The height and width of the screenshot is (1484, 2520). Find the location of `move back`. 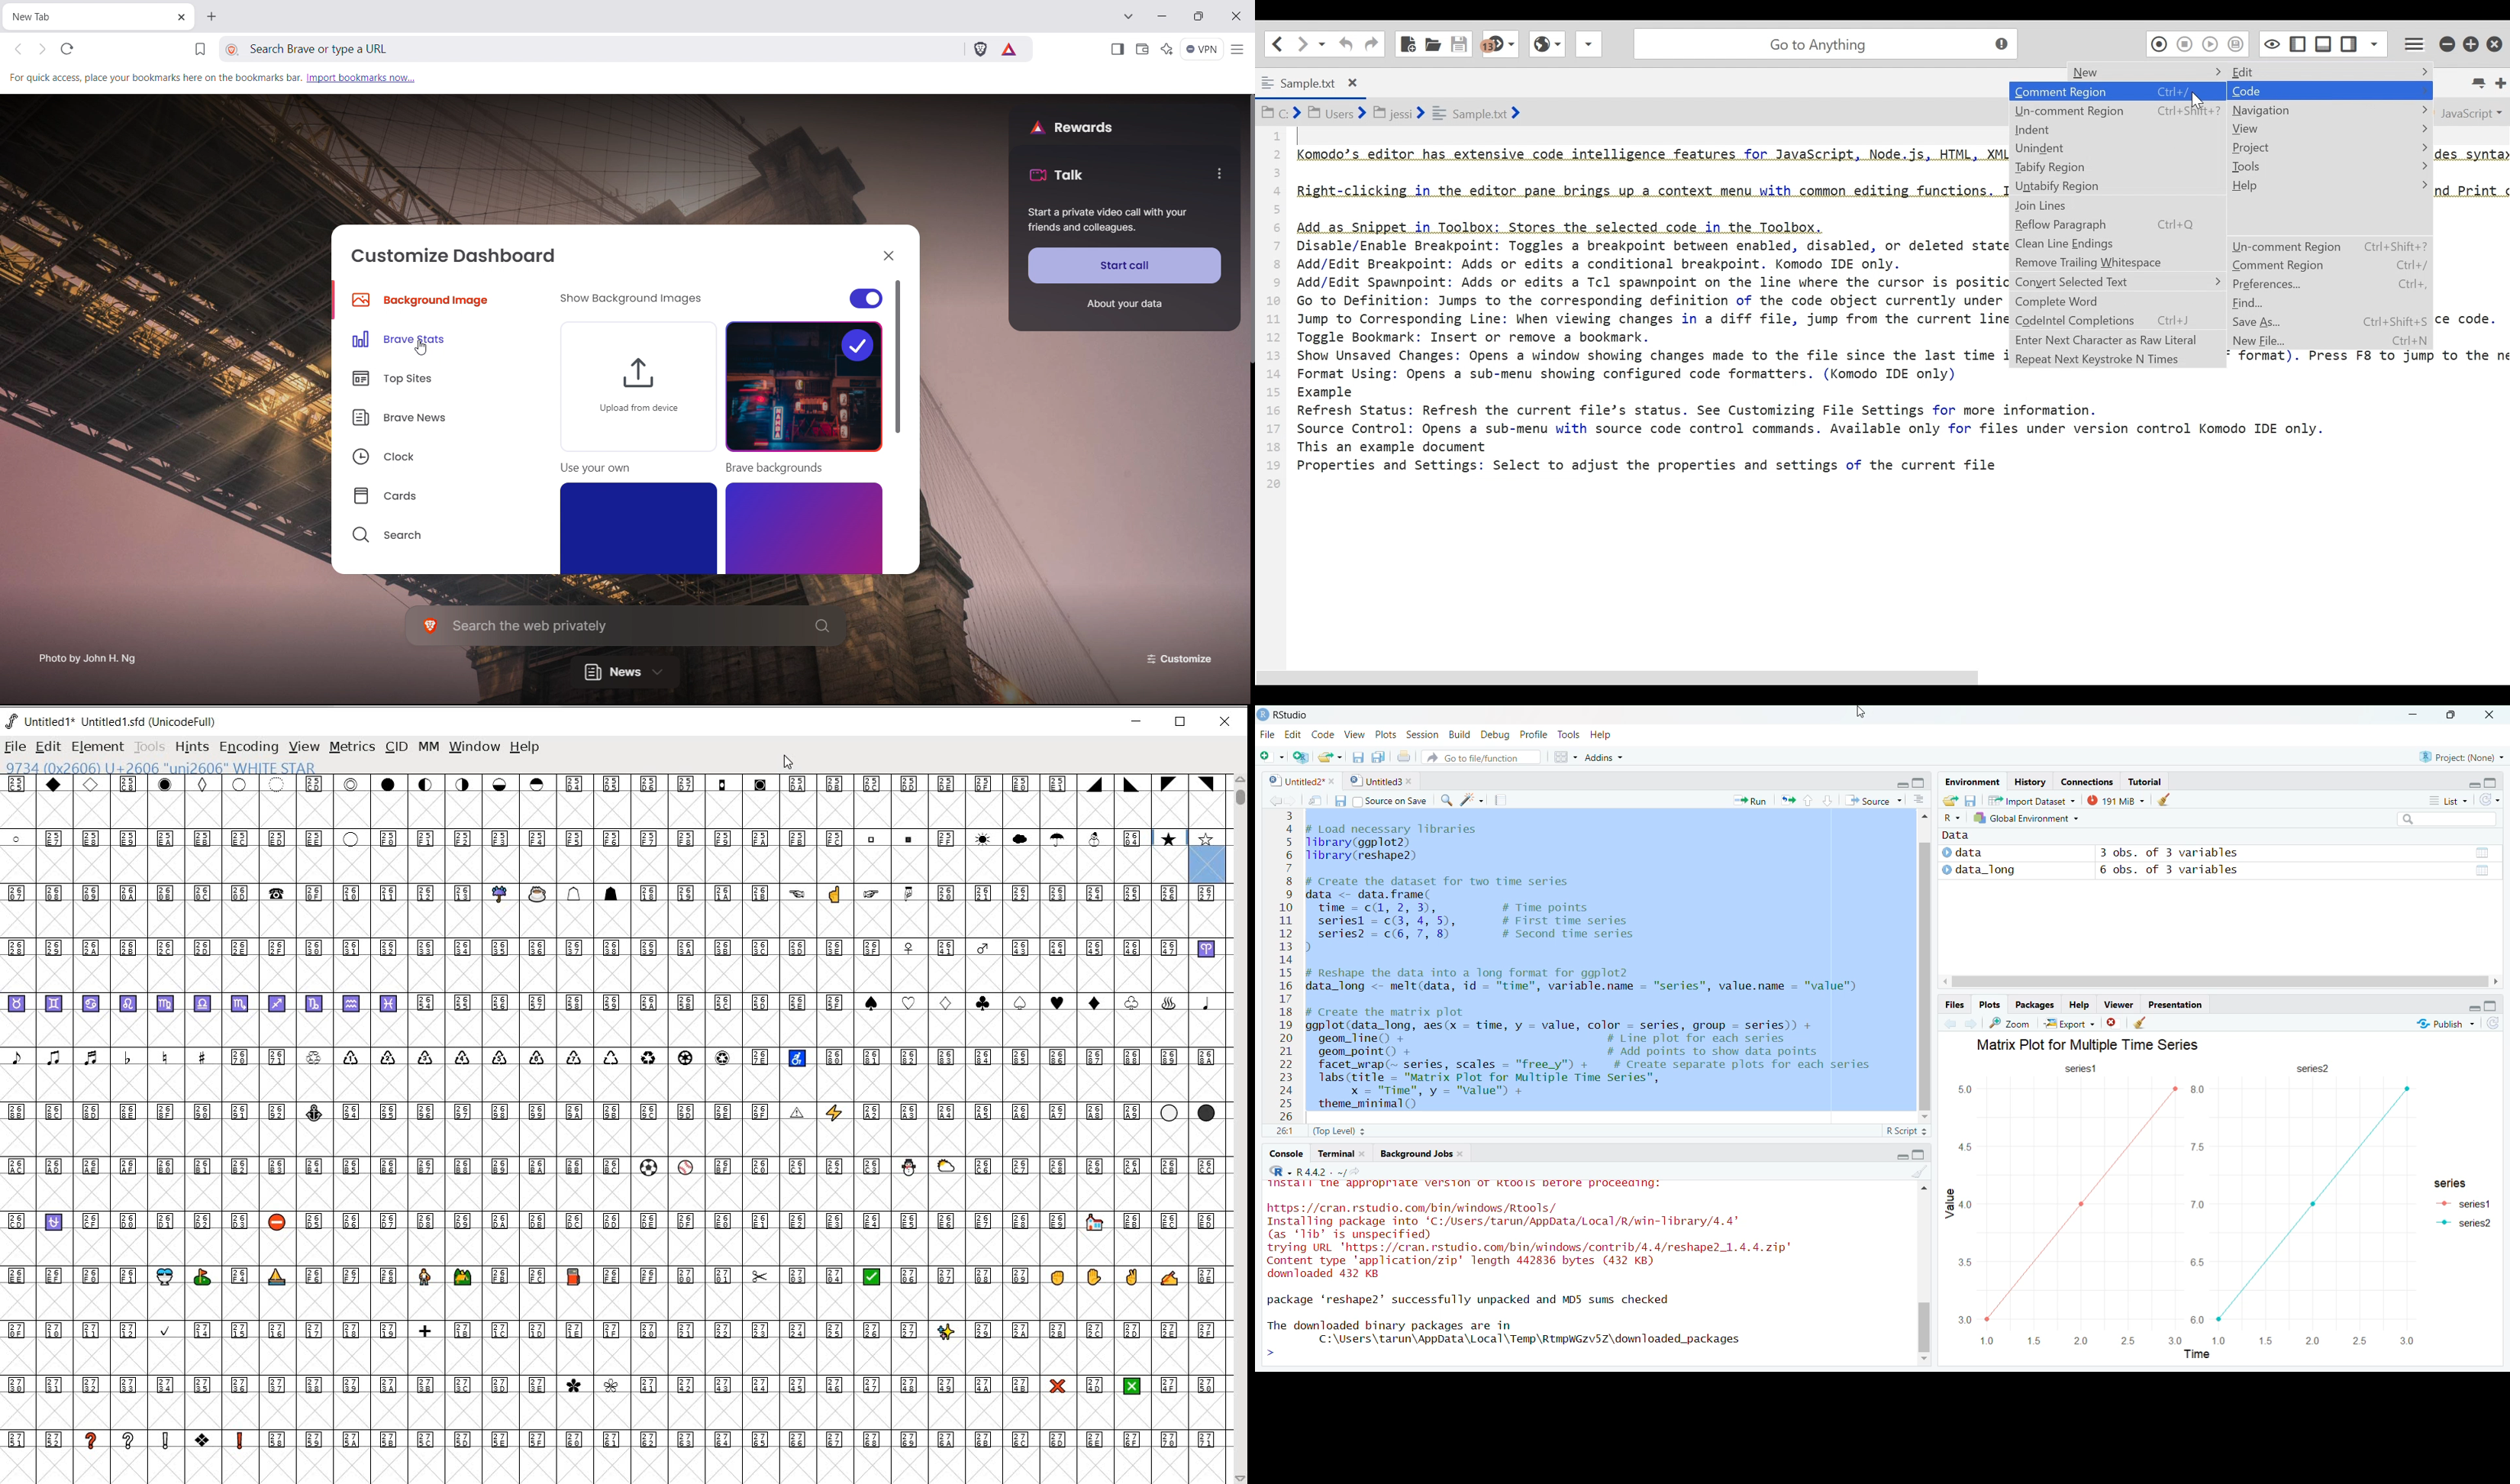

move back is located at coordinates (1949, 1022).